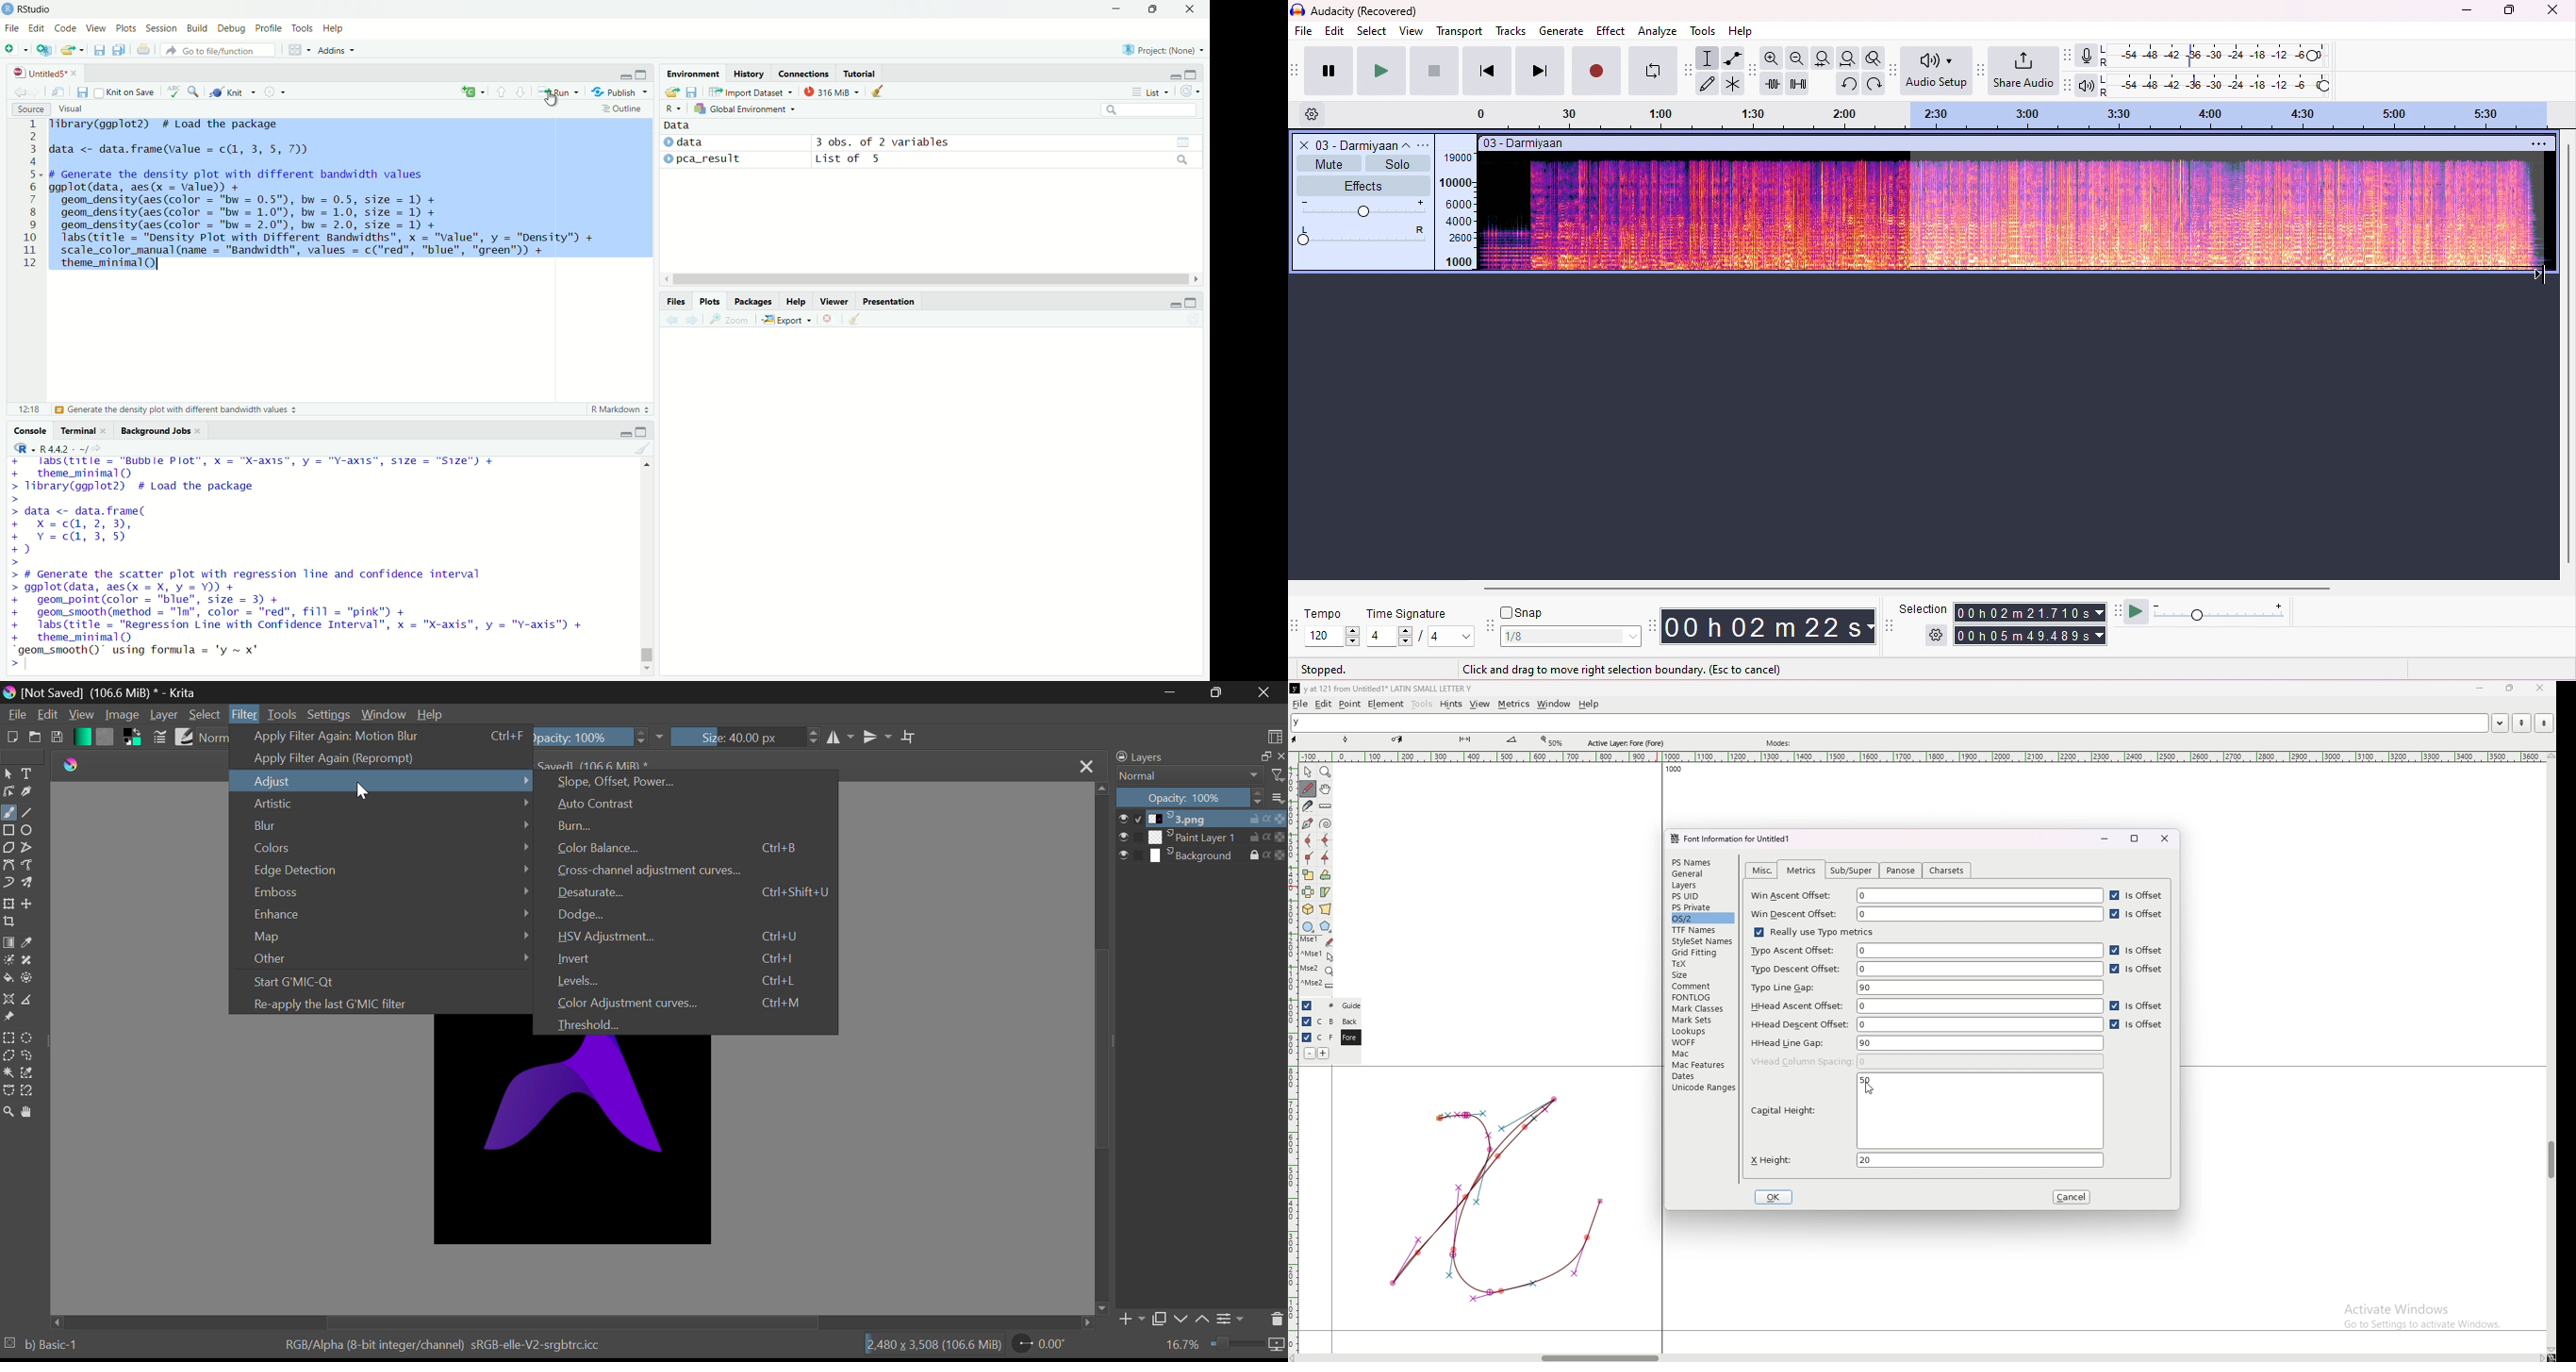 The width and height of the screenshot is (2576, 1372). What do you see at coordinates (860, 73) in the screenshot?
I see `Tutorial` at bounding box center [860, 73].